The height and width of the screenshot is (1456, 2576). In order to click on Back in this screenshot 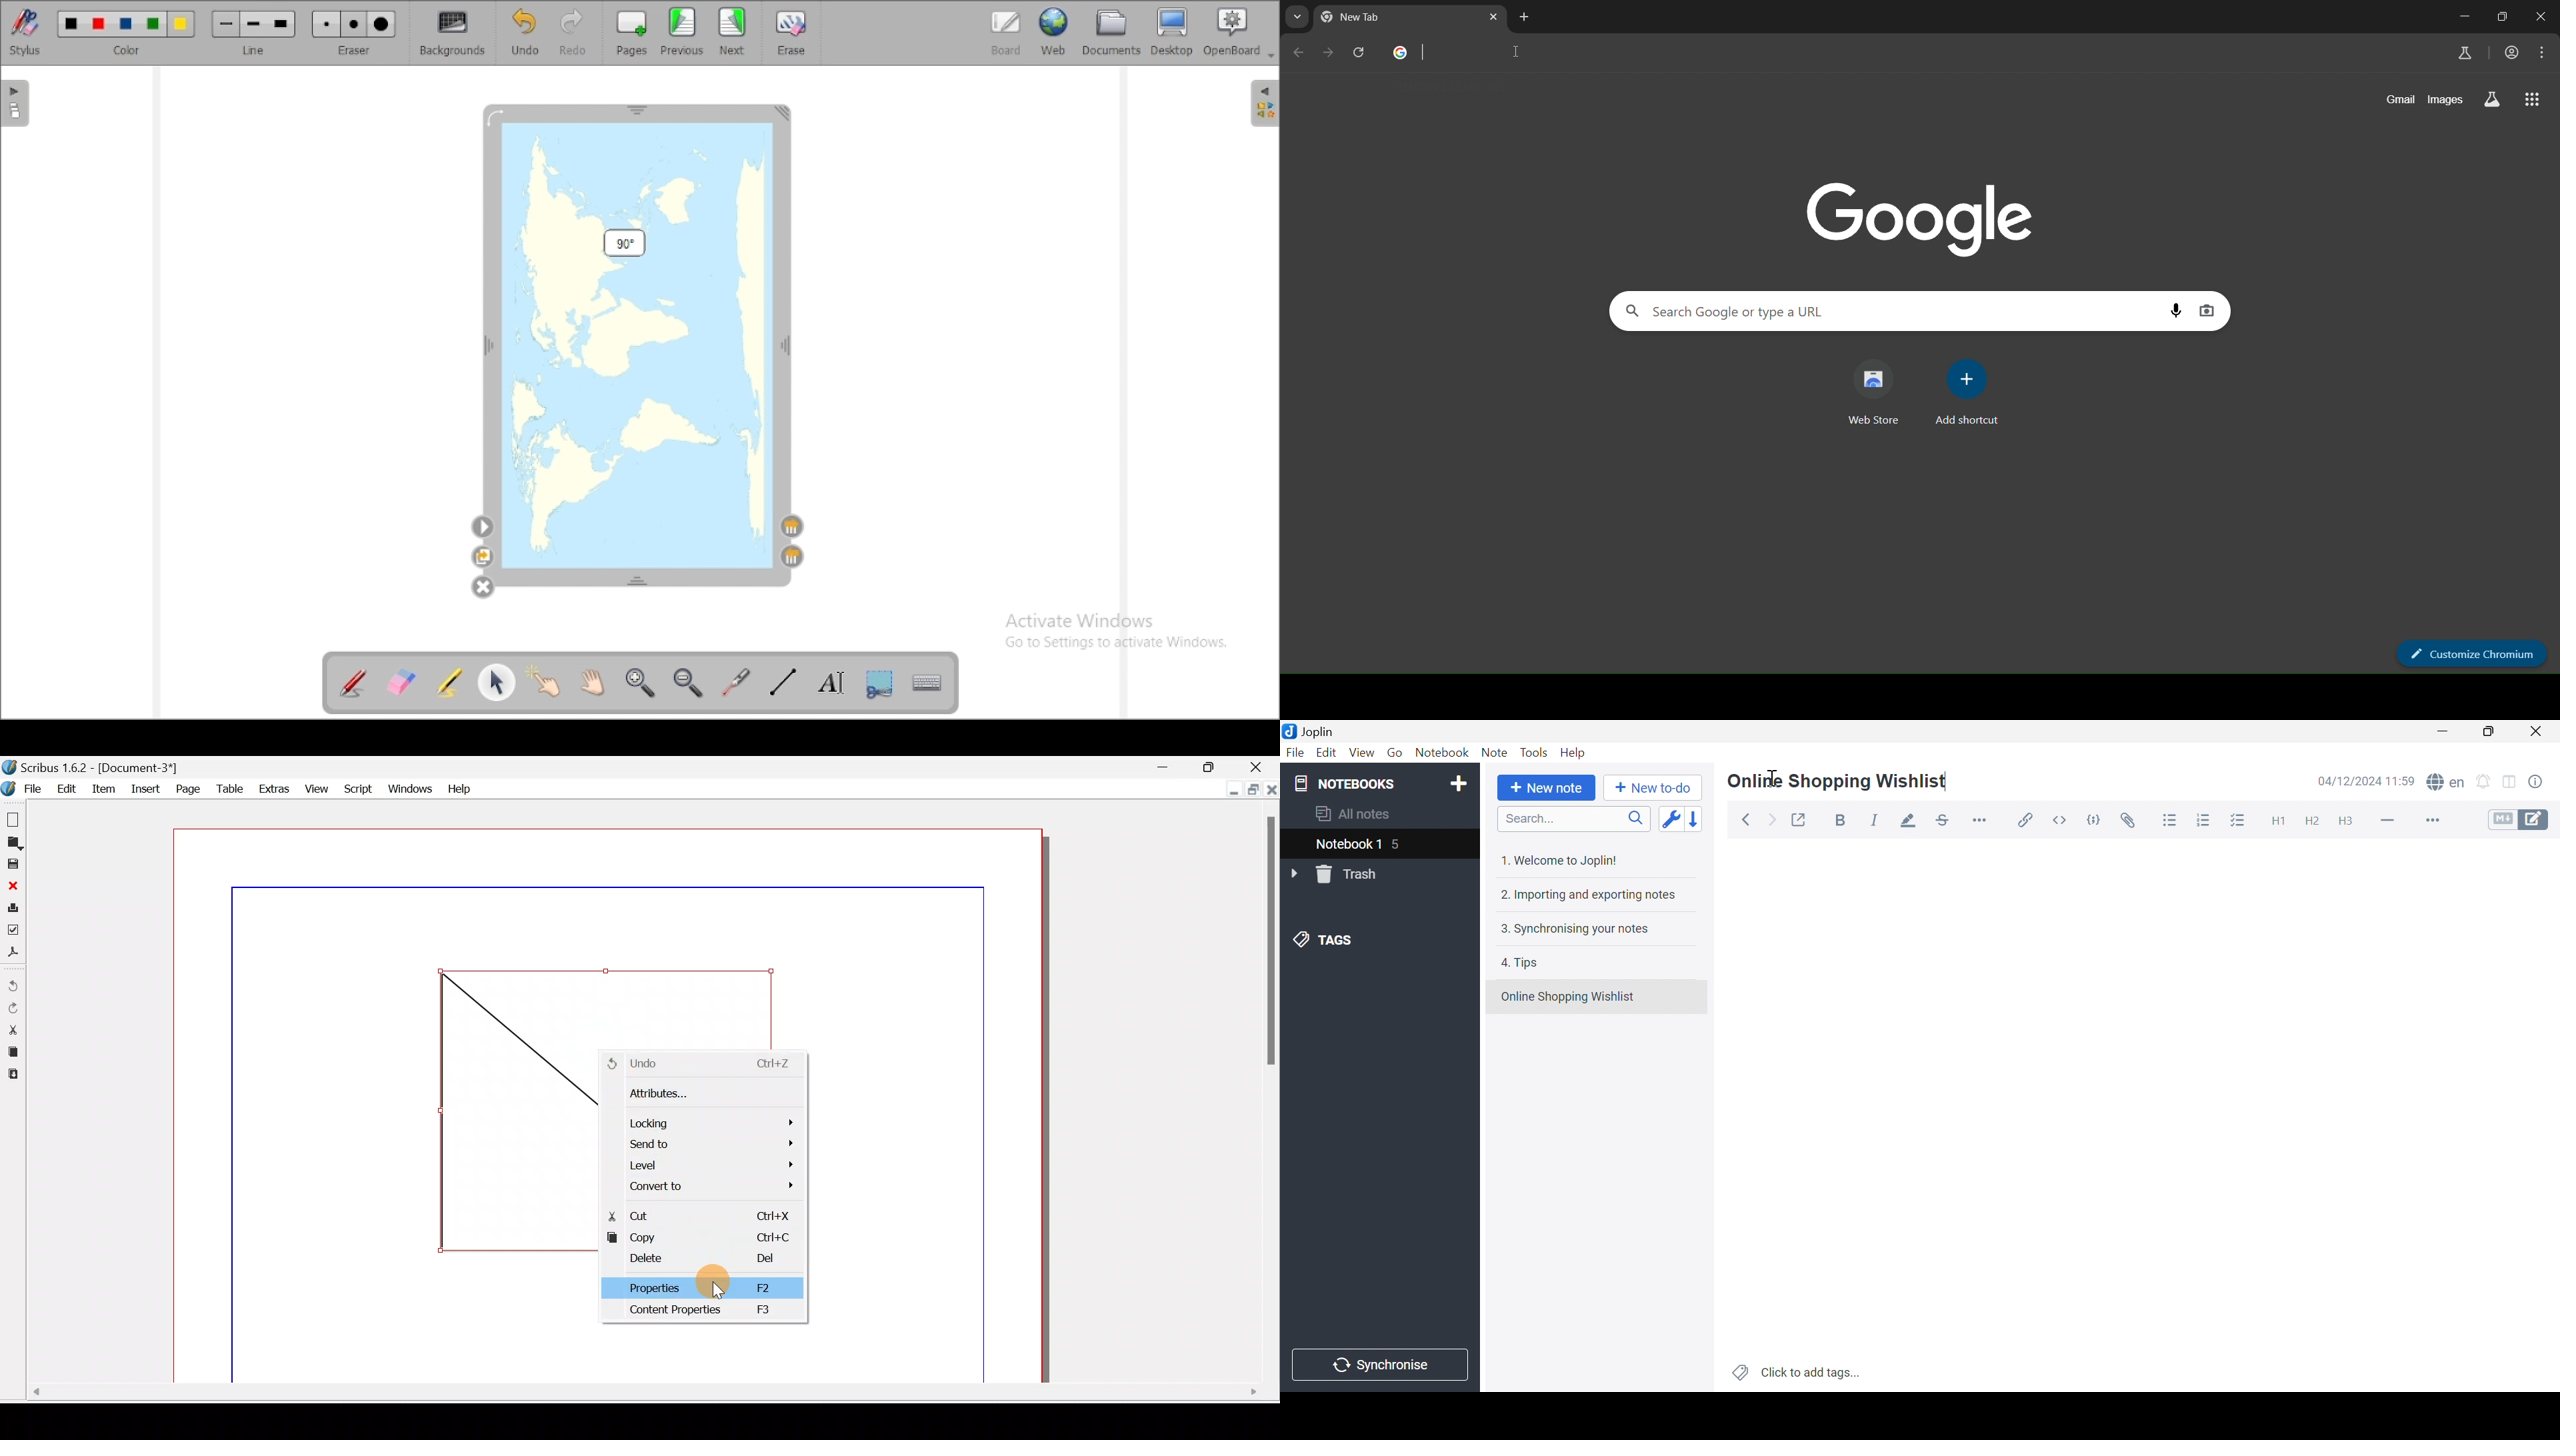, I will do `click(1747, 819)`.